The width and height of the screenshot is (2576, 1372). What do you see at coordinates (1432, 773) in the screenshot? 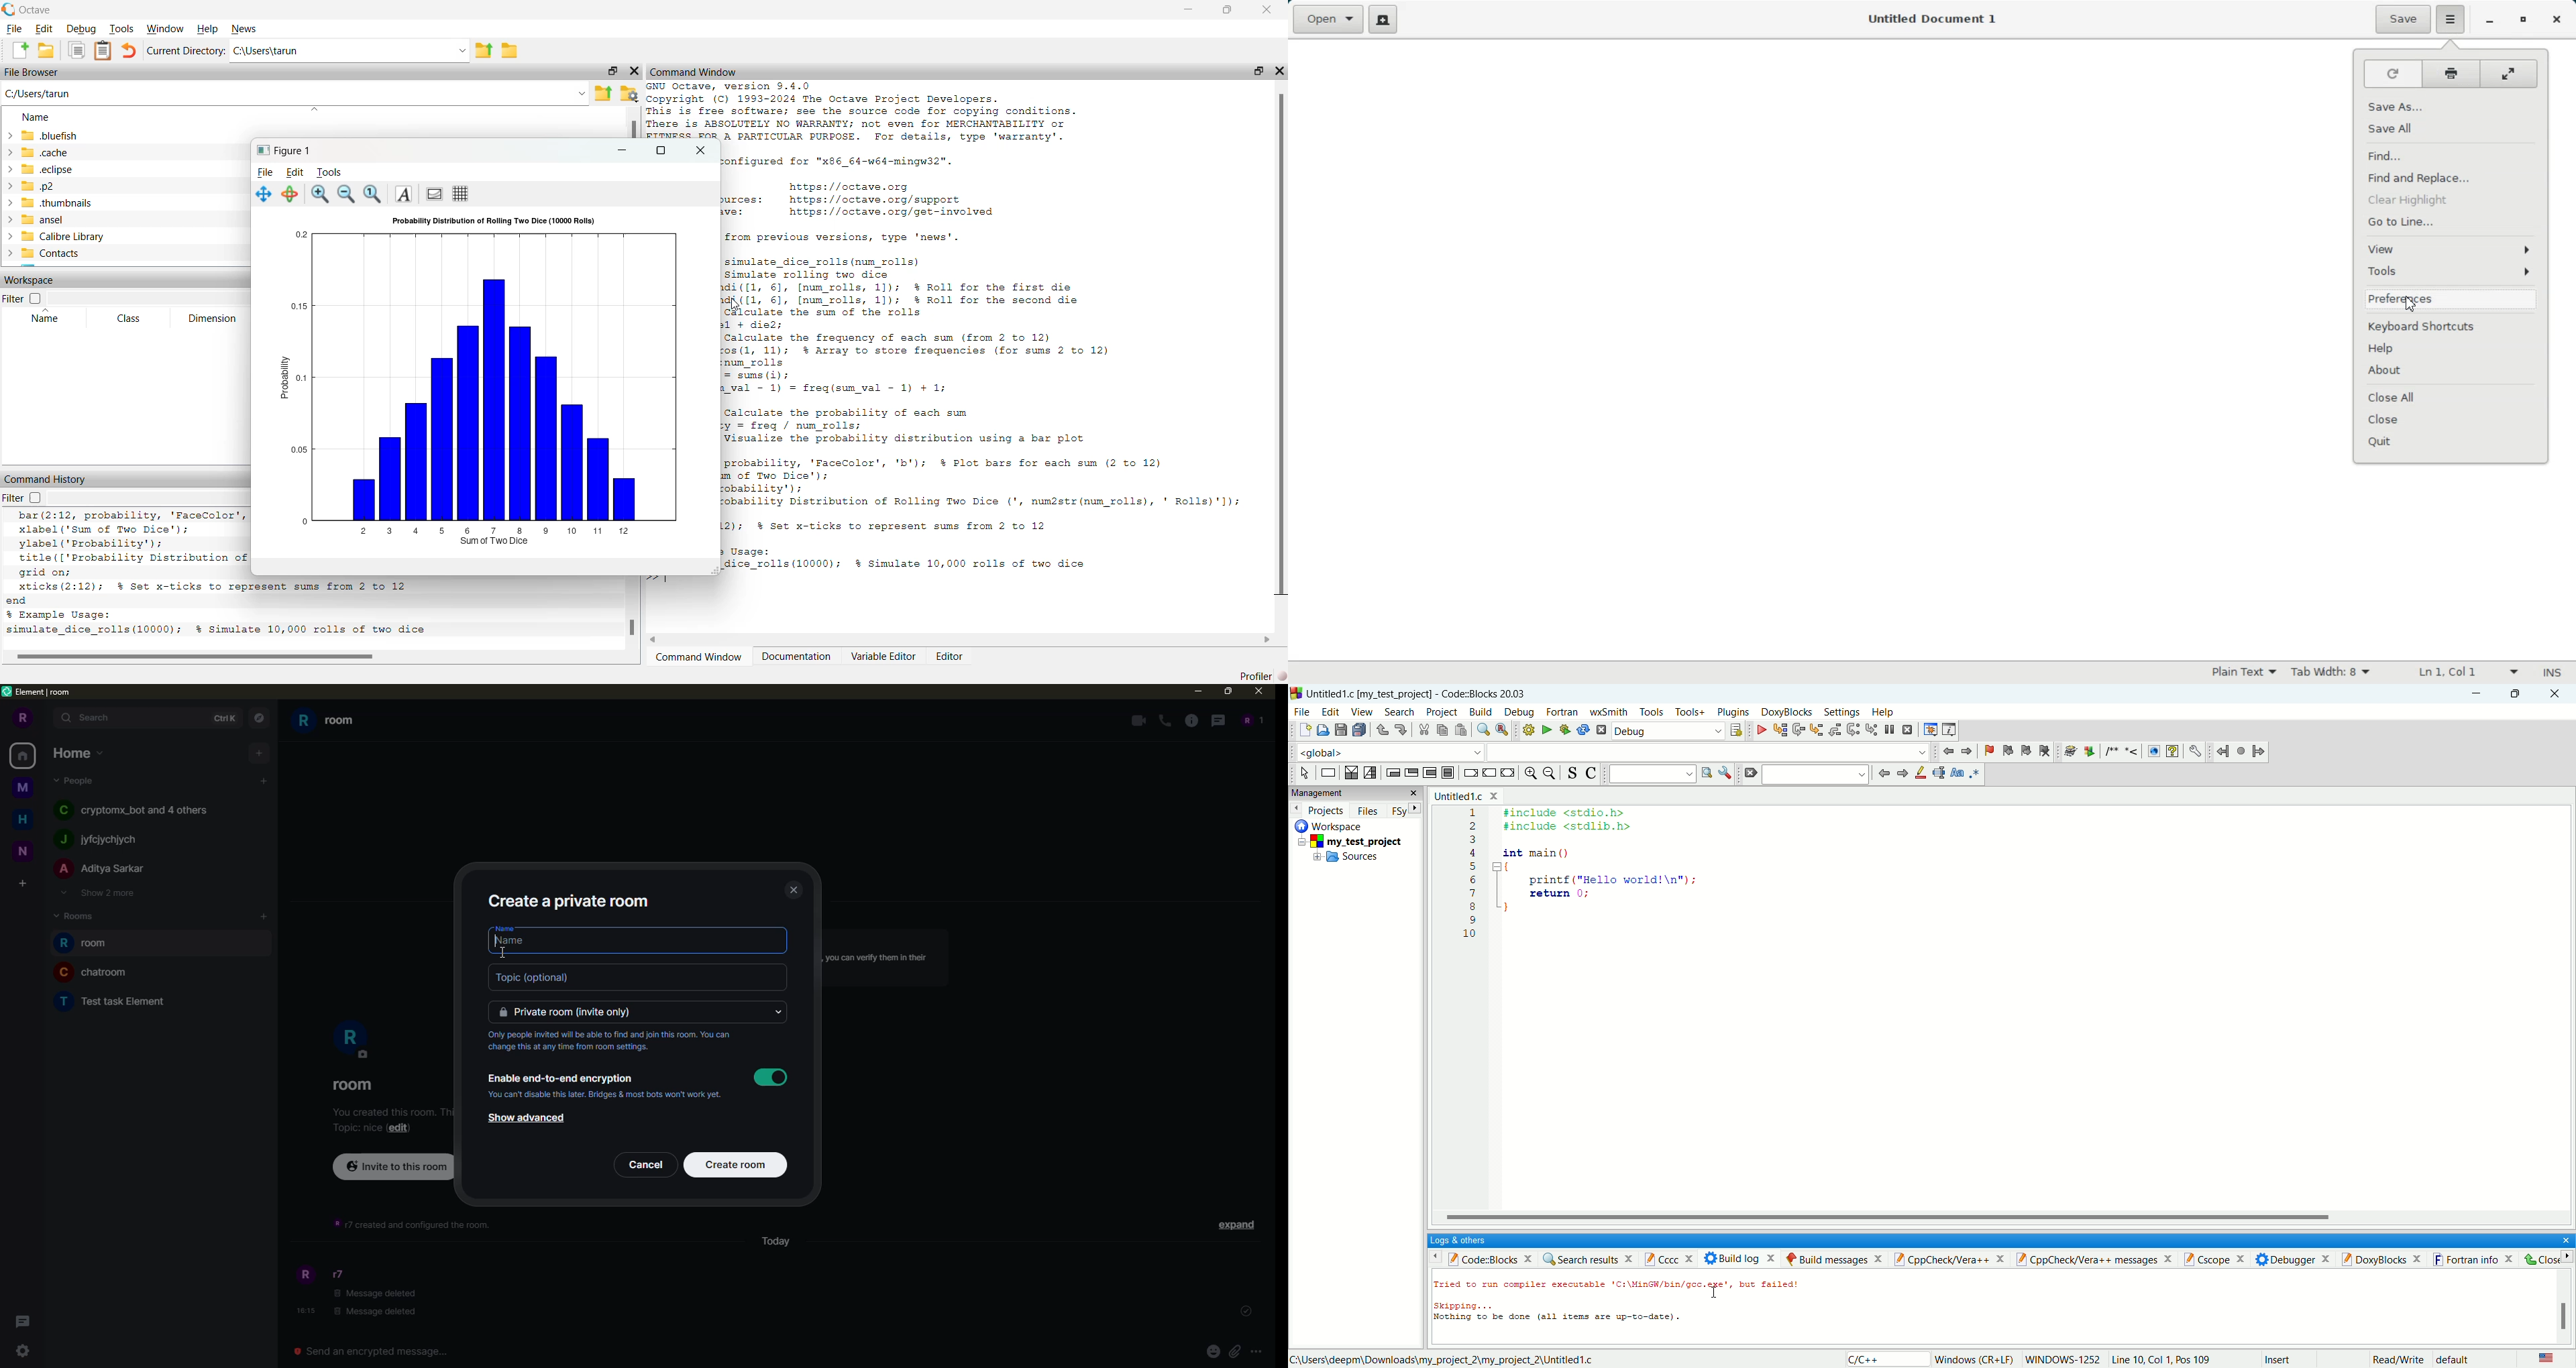
I see `counting loop` at bounding box center [1432, 773].